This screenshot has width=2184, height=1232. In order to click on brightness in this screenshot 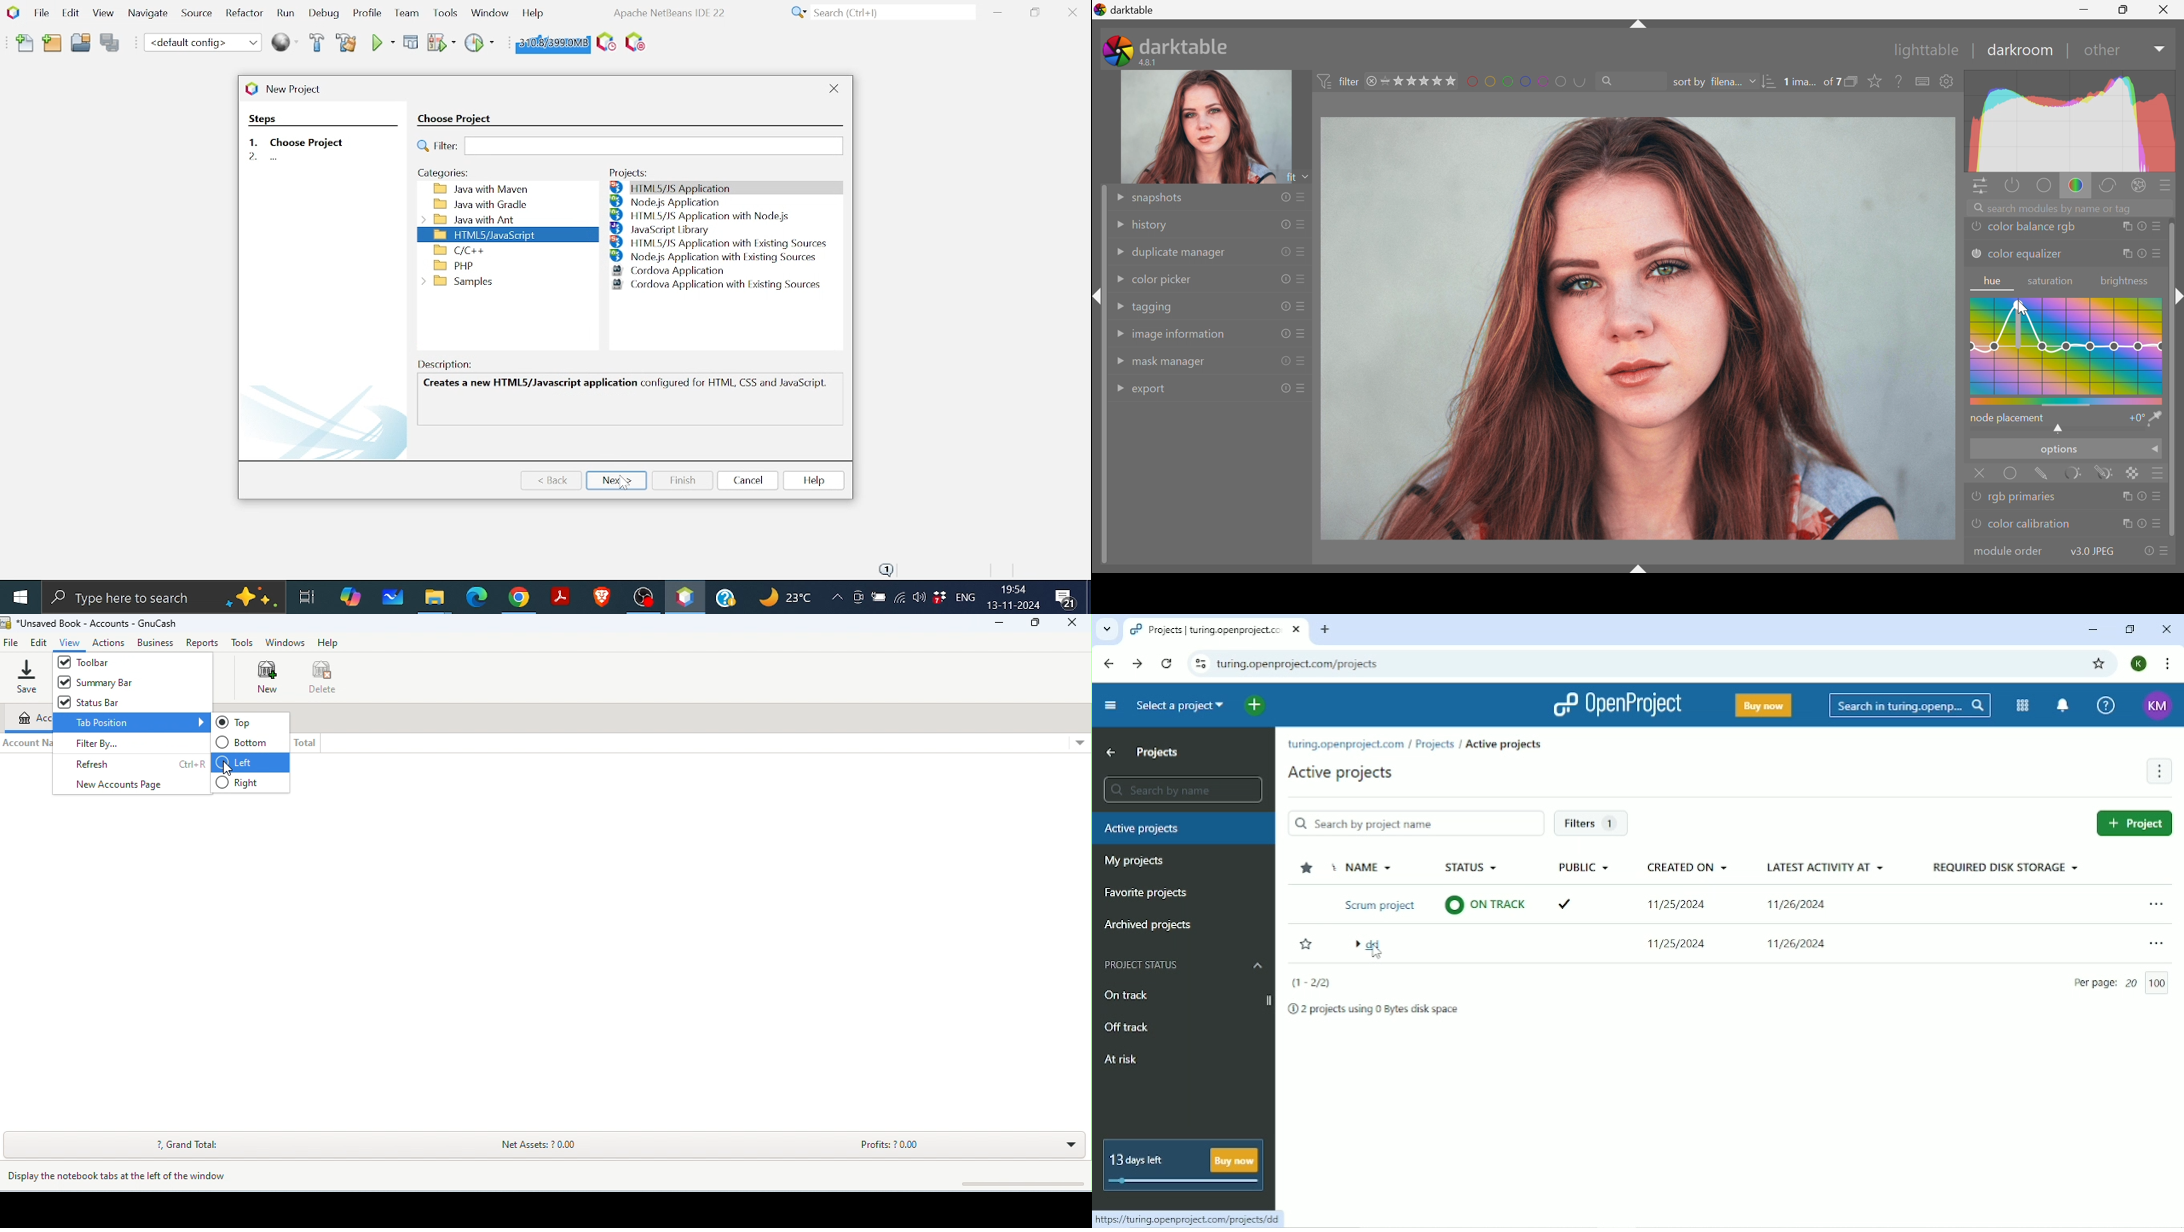, I will do `click(2124, 282)`.